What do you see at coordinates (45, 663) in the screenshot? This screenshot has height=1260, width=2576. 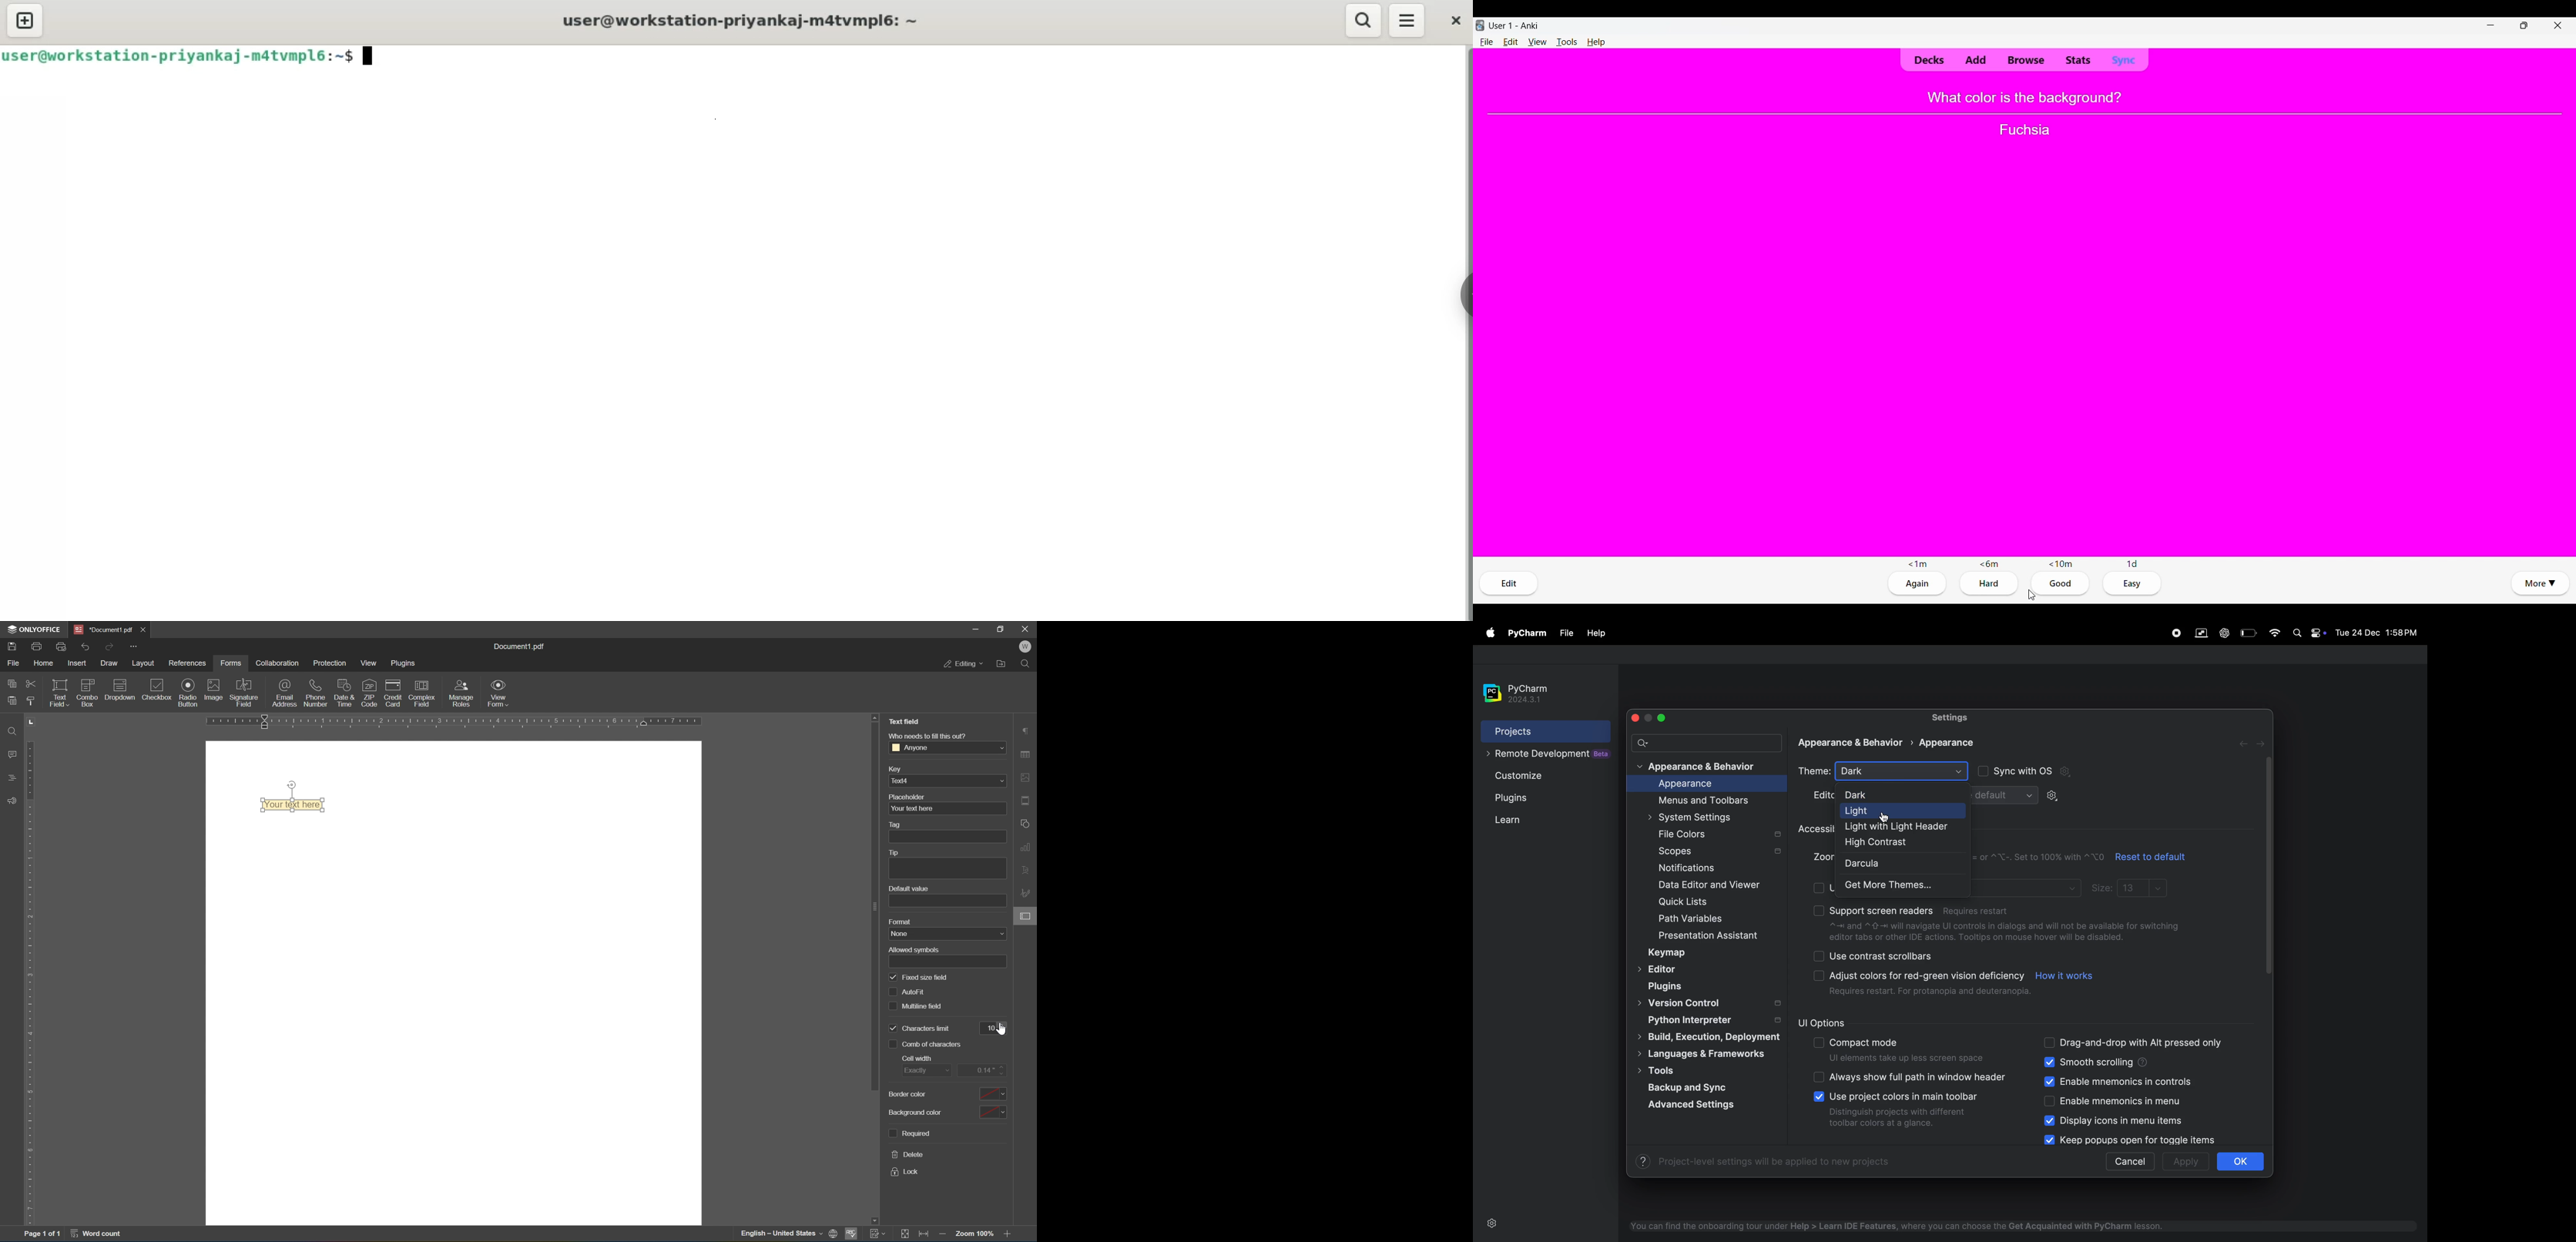 I see `home` at bounding box center [45, 663].